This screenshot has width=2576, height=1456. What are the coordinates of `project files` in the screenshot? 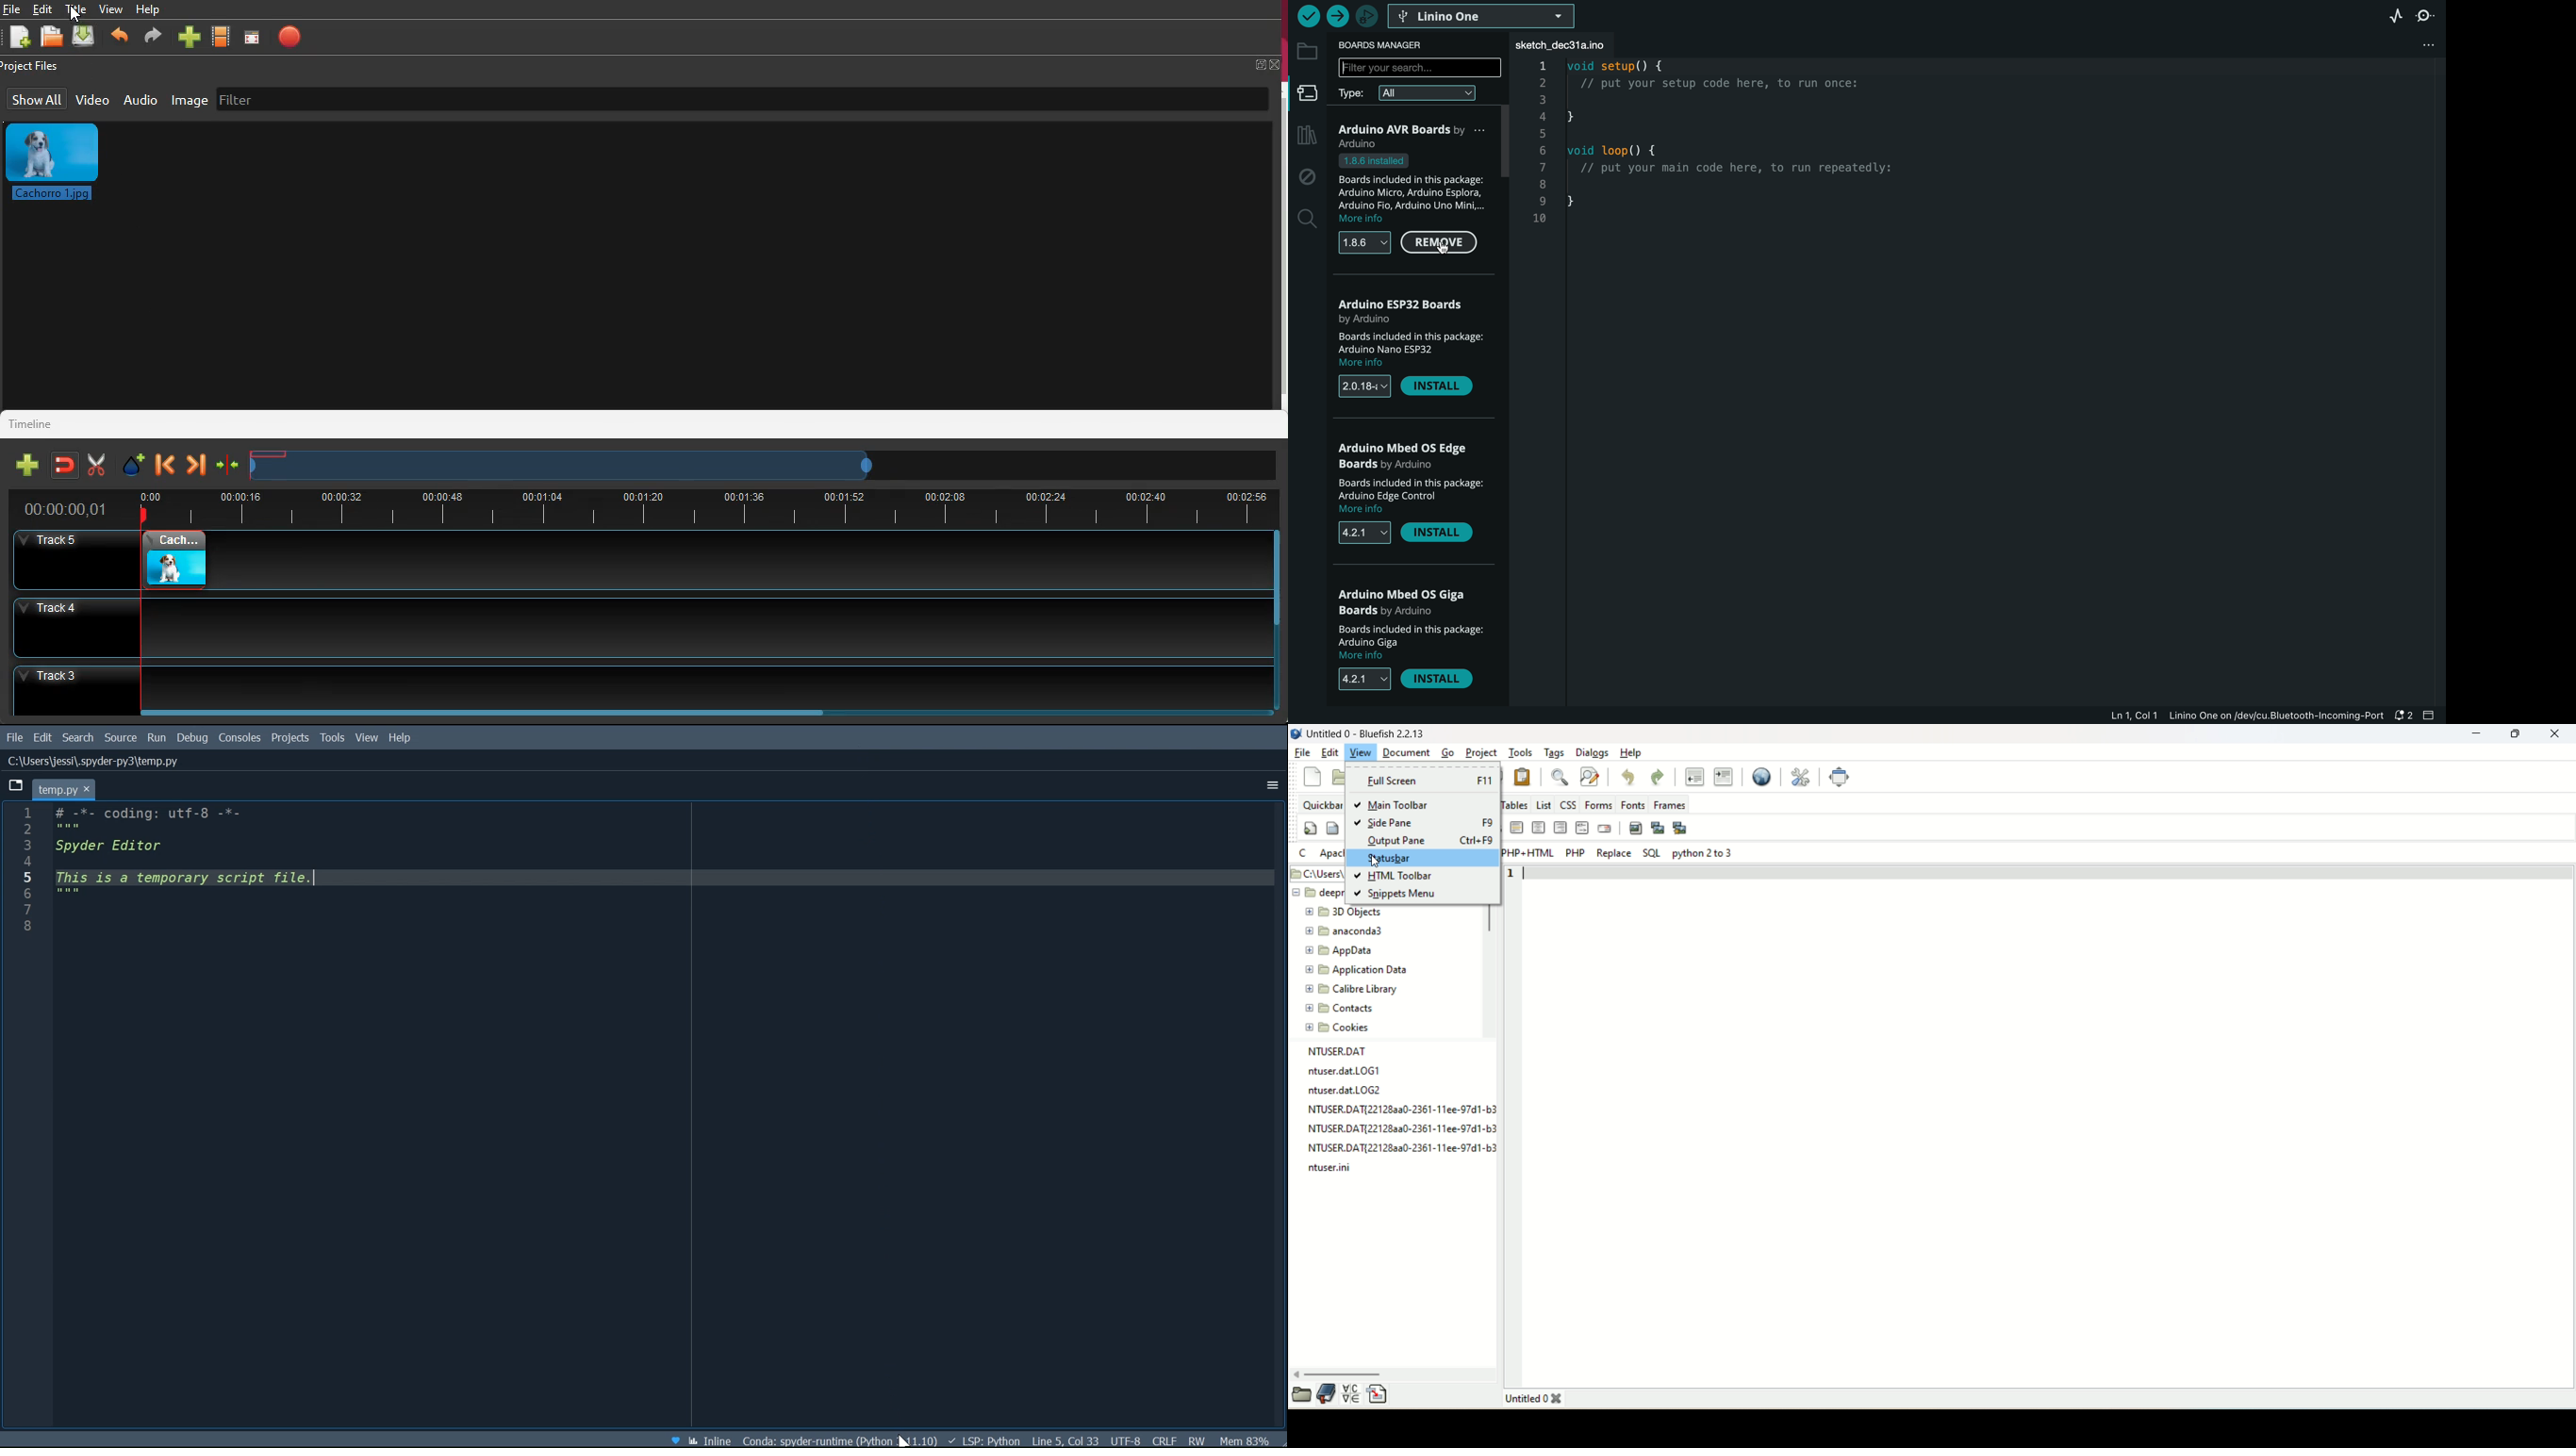 It's located at (34, 67).